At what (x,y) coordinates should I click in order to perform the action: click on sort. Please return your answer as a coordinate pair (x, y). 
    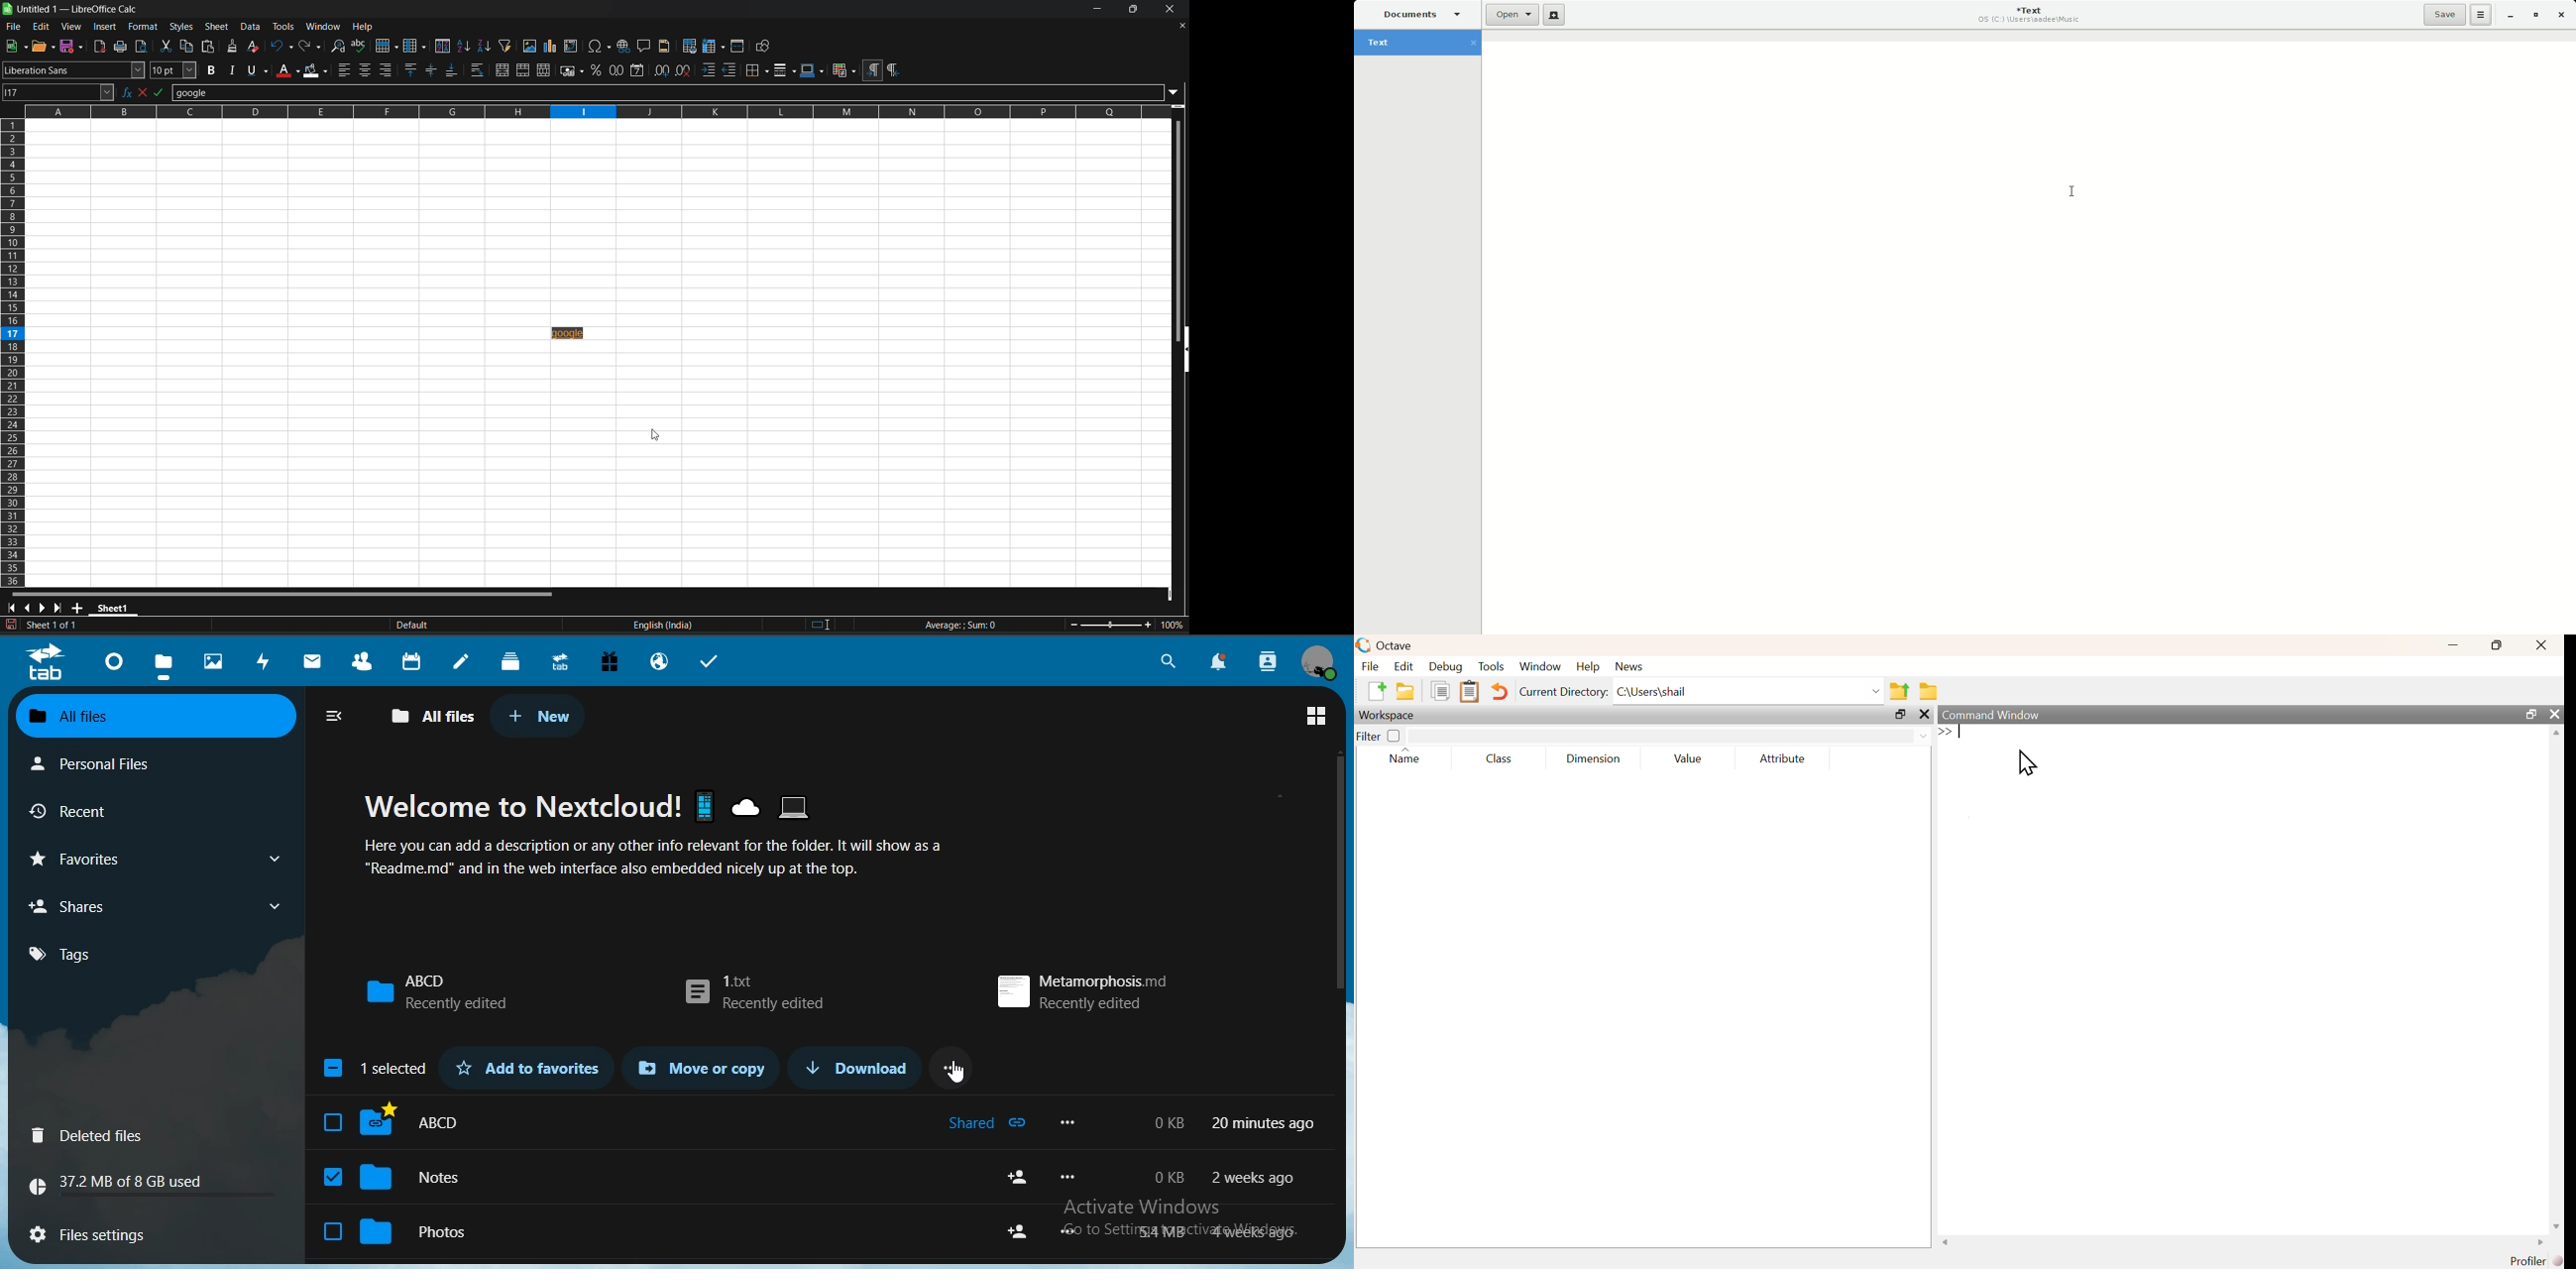
    Looking at the image, I should click on (443, 45).